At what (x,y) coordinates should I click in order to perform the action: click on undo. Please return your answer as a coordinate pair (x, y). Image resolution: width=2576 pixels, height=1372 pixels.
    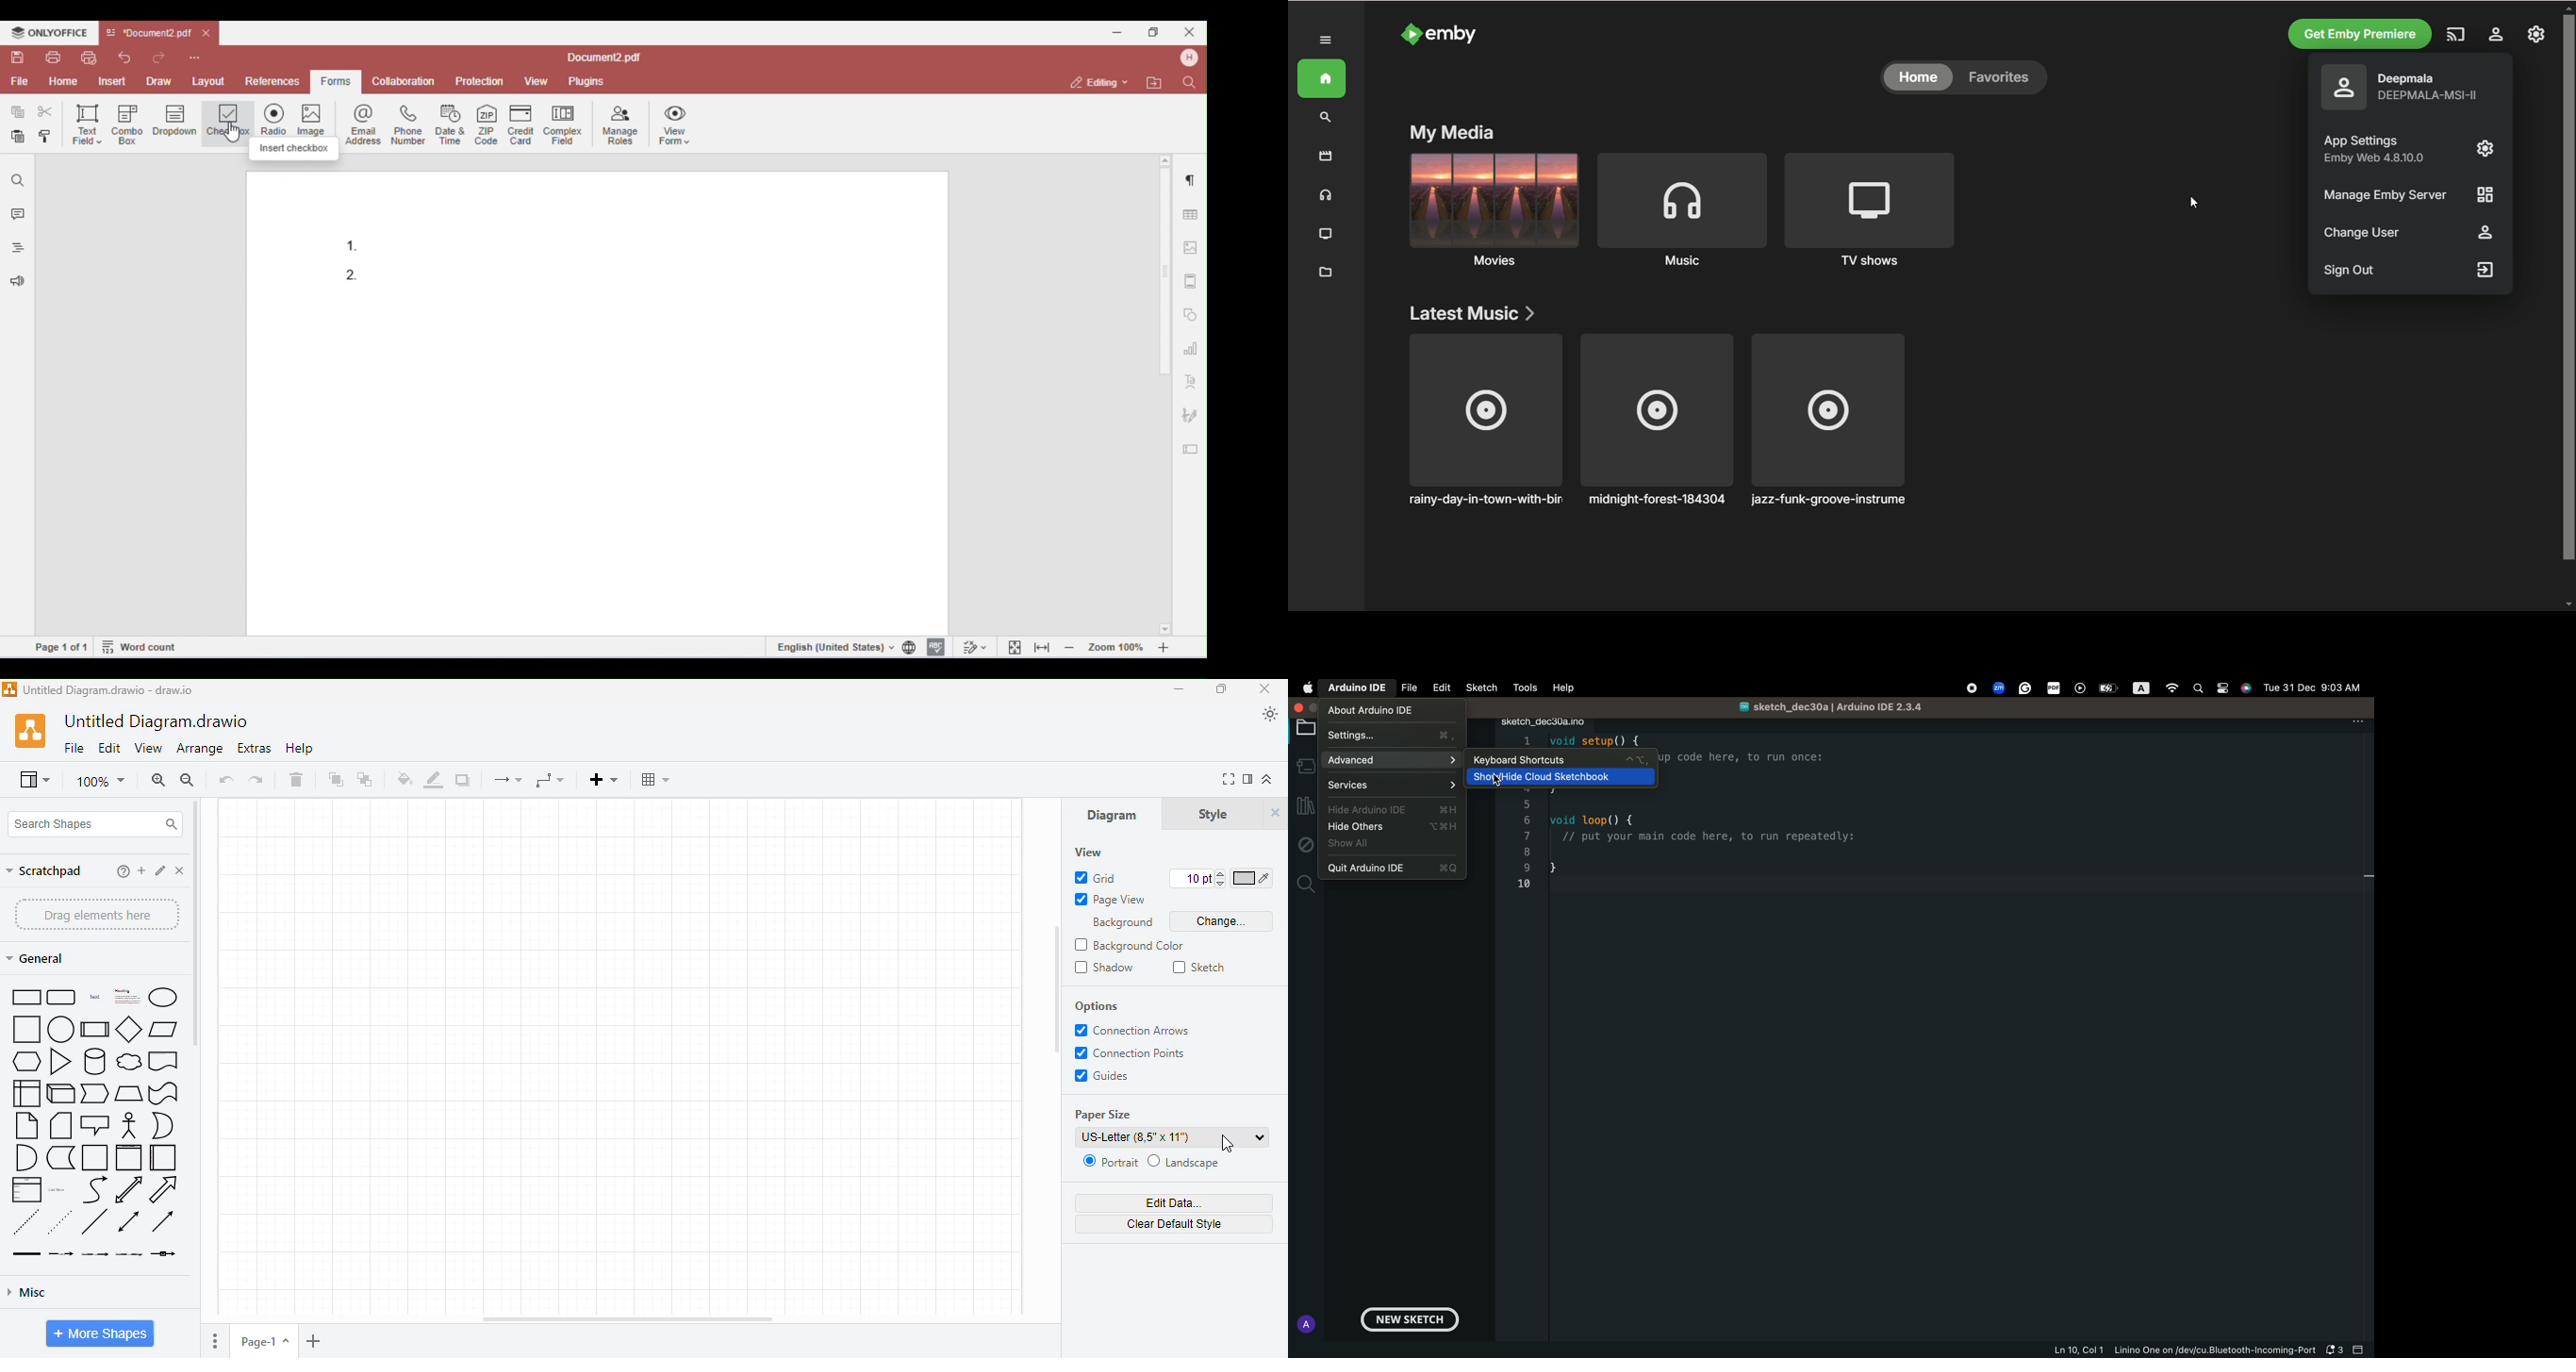
    Looking at the image, I should click on (225, 779).